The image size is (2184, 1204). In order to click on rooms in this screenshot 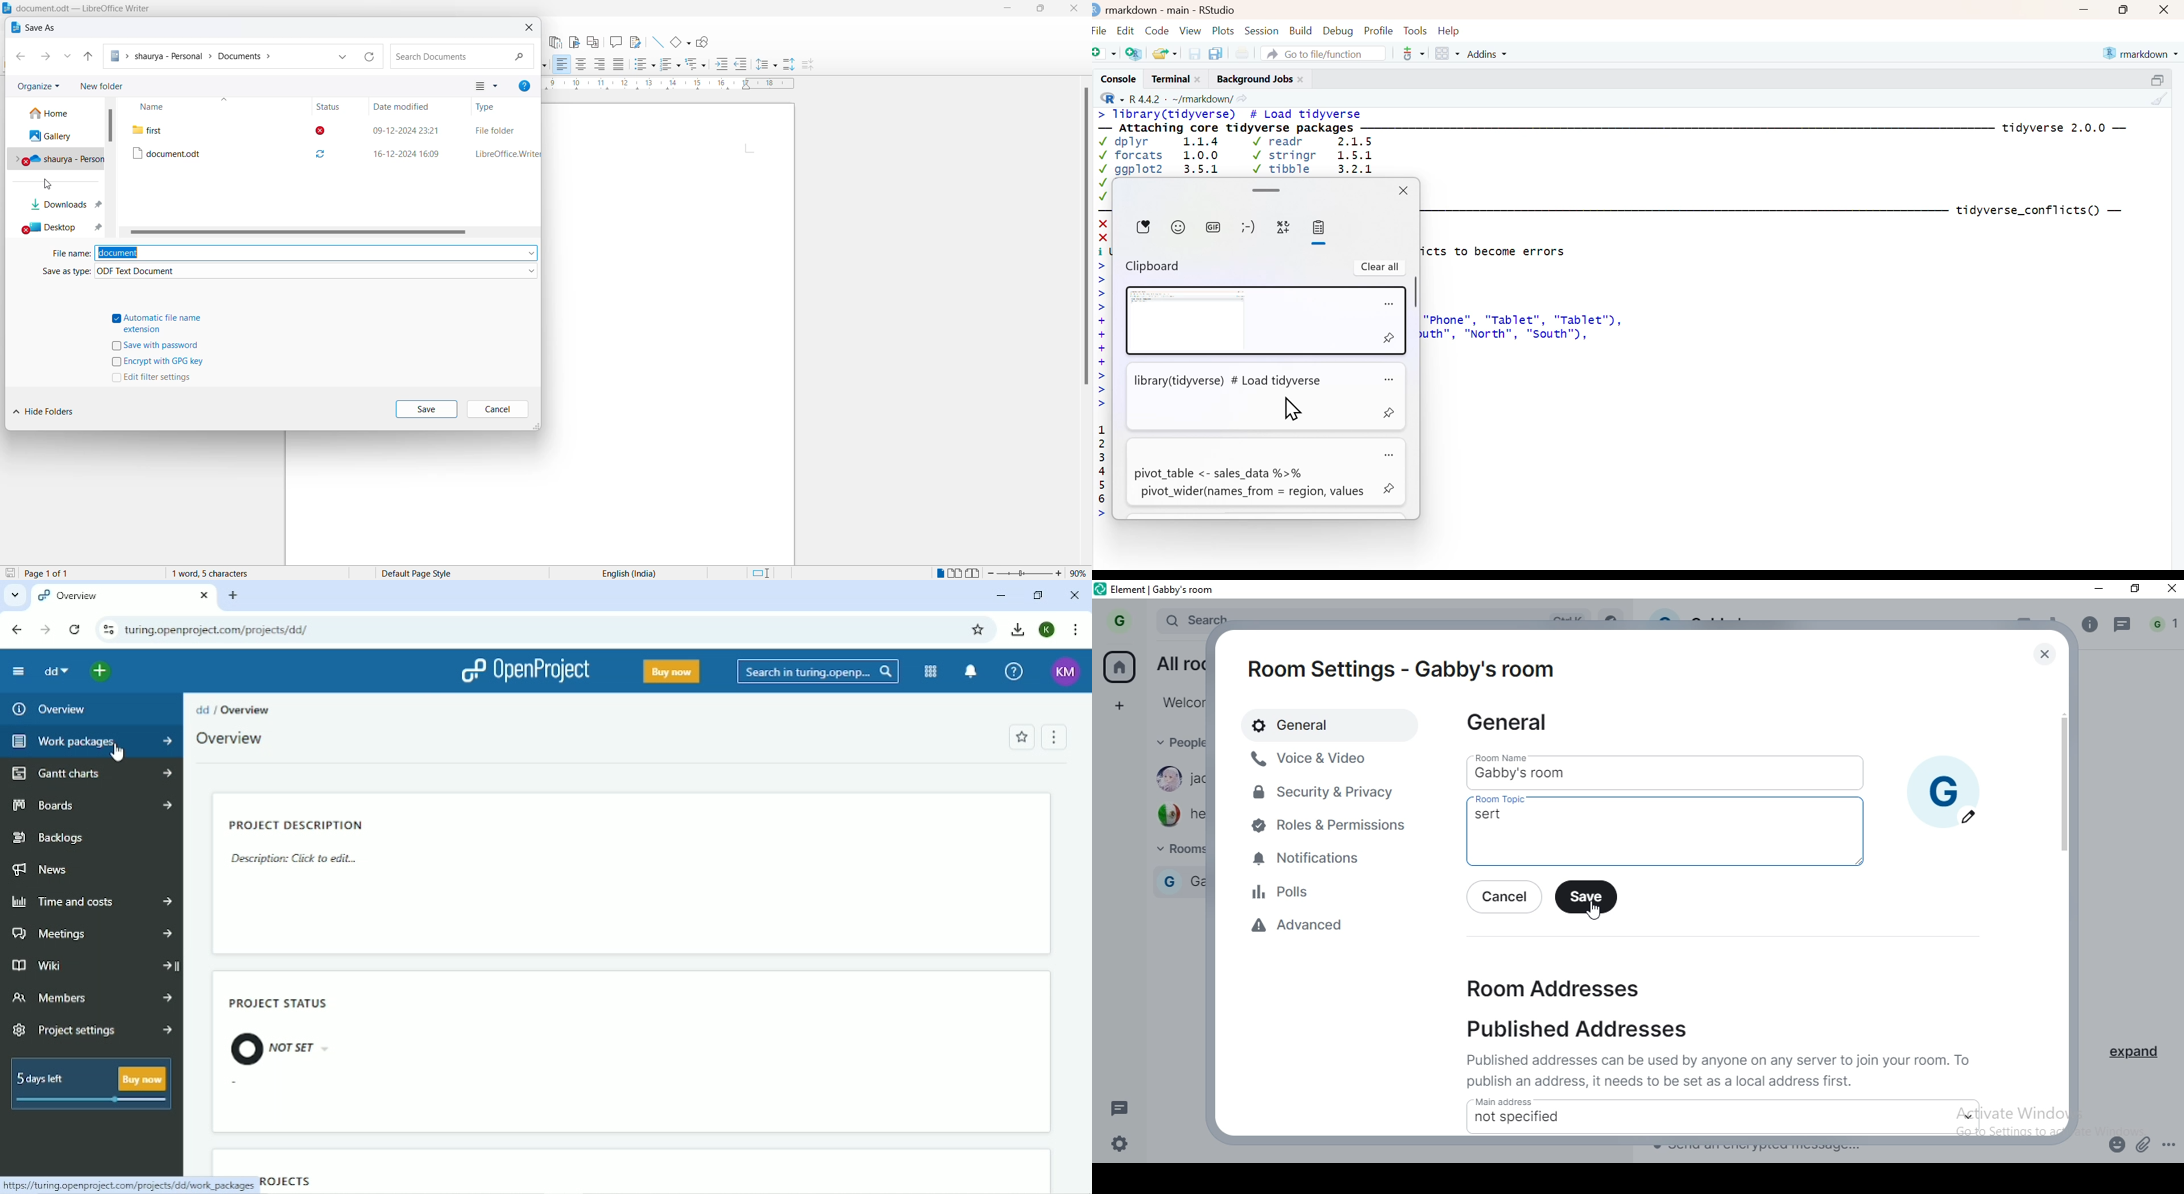, I will do `click(1175, 851)`.